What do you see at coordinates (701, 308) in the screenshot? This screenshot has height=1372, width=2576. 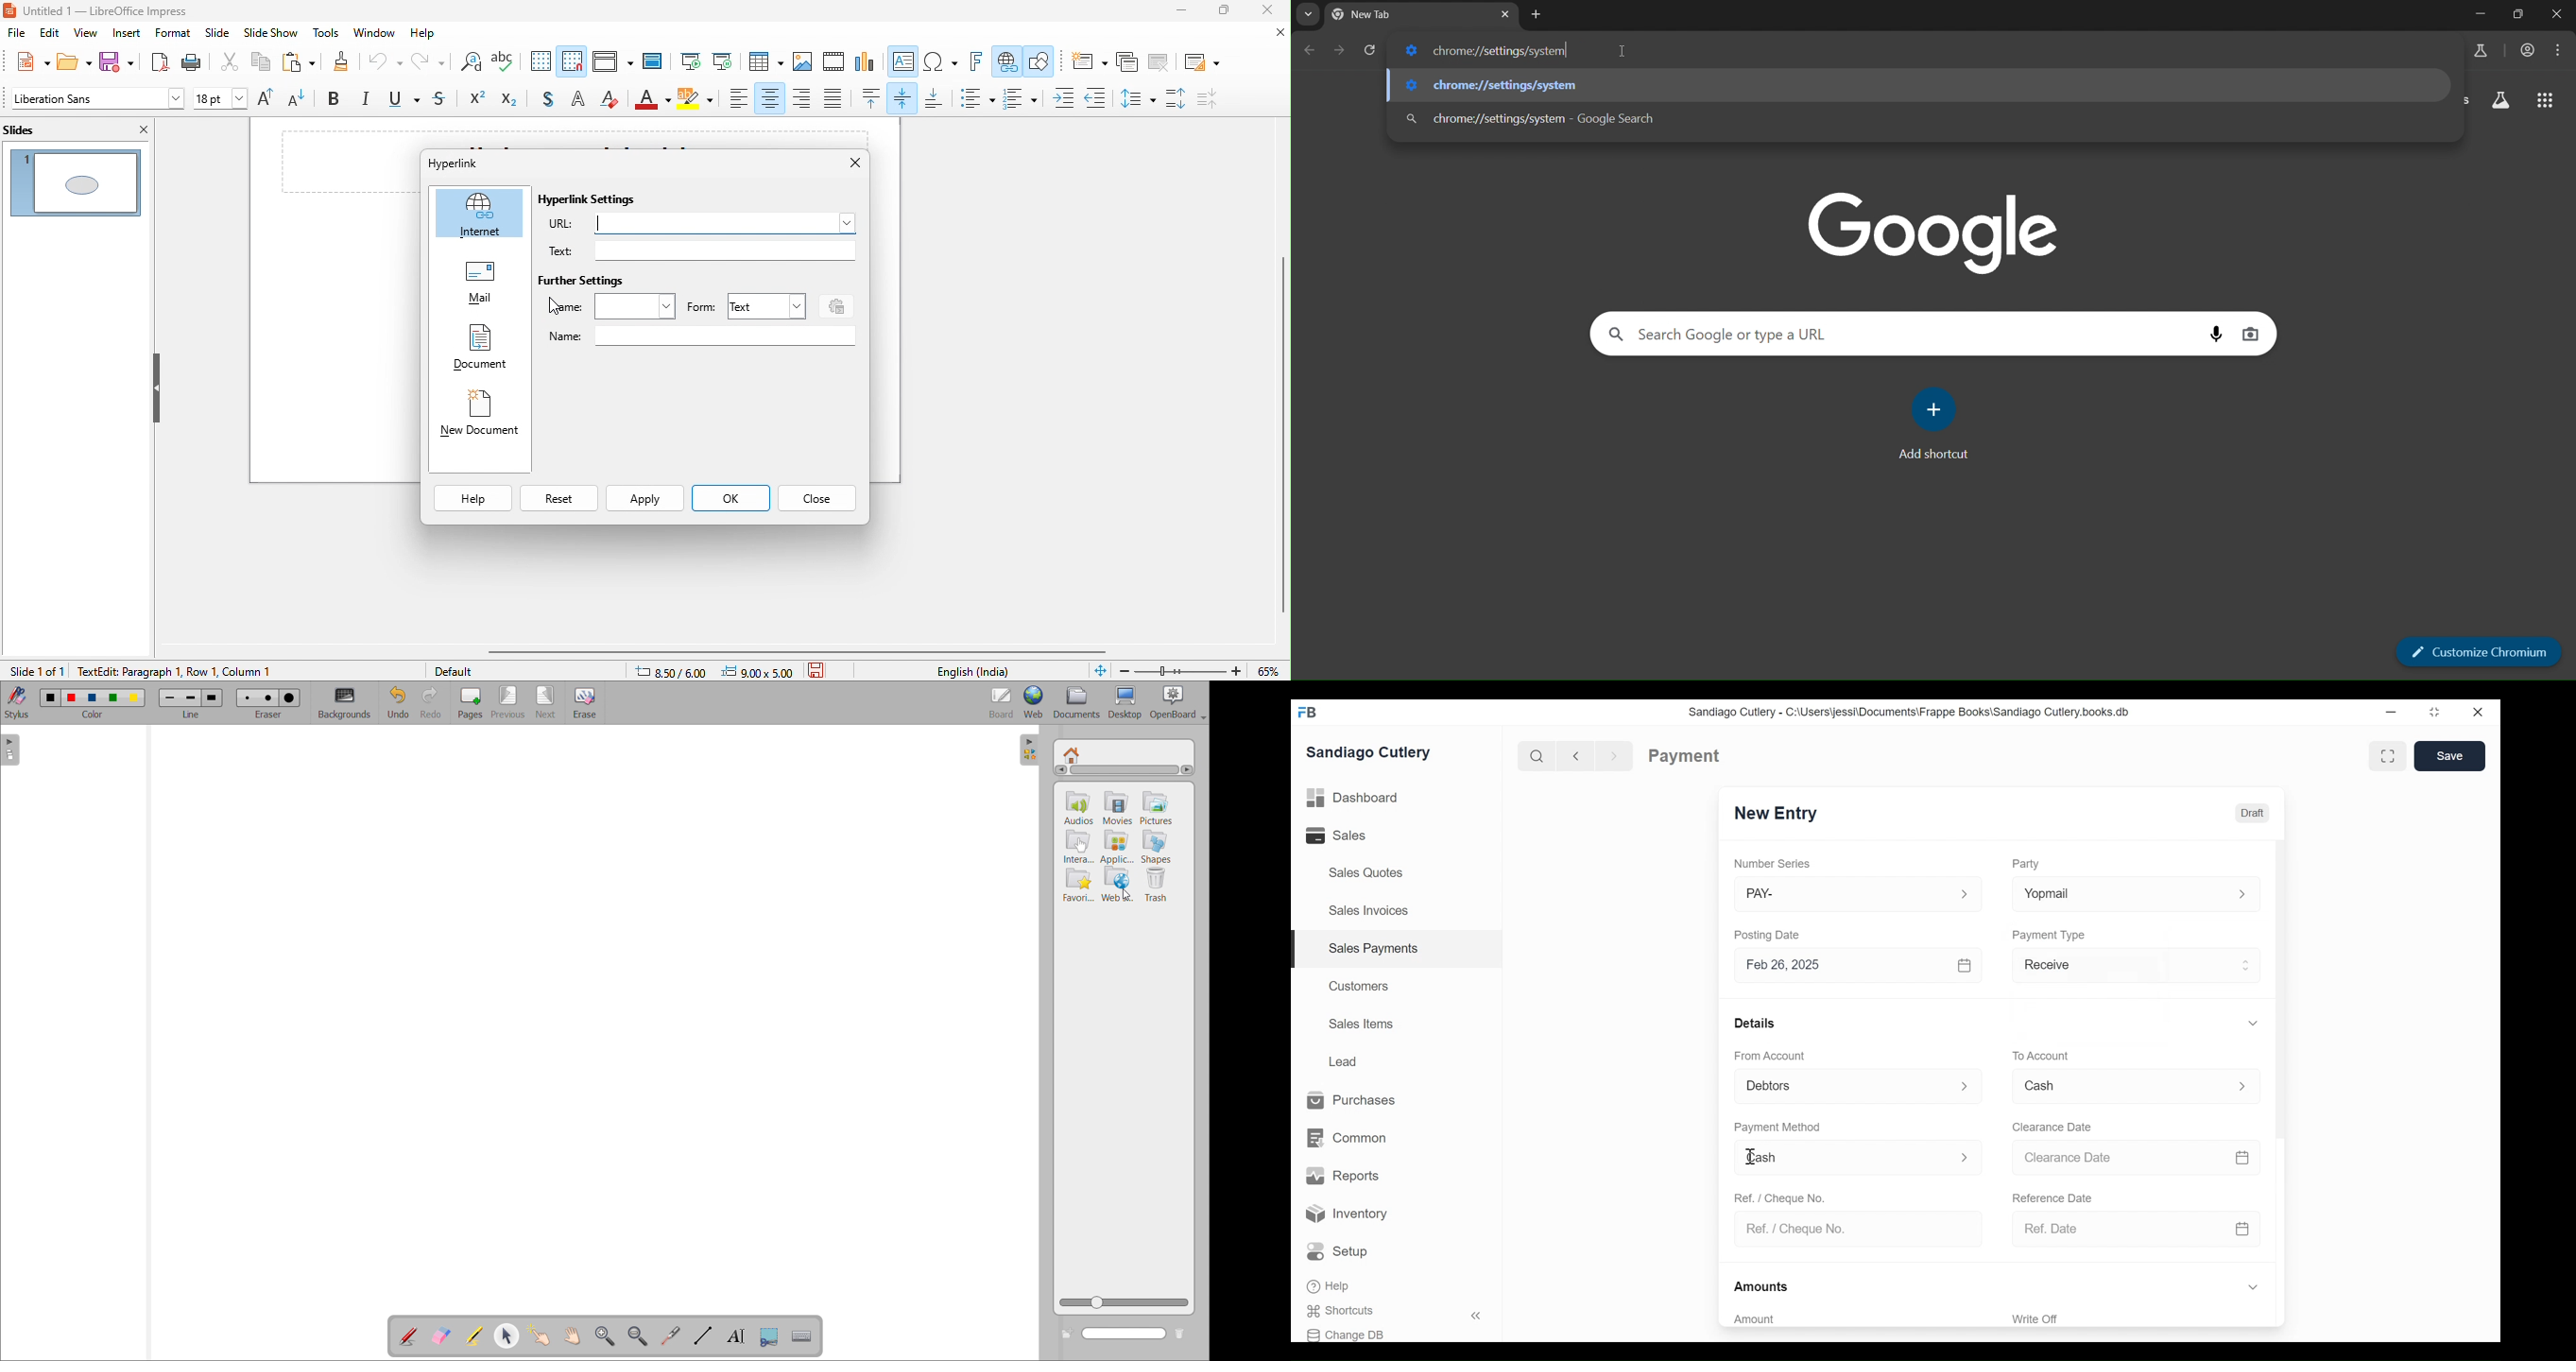 I see `form` at bounding box center [701, 308].